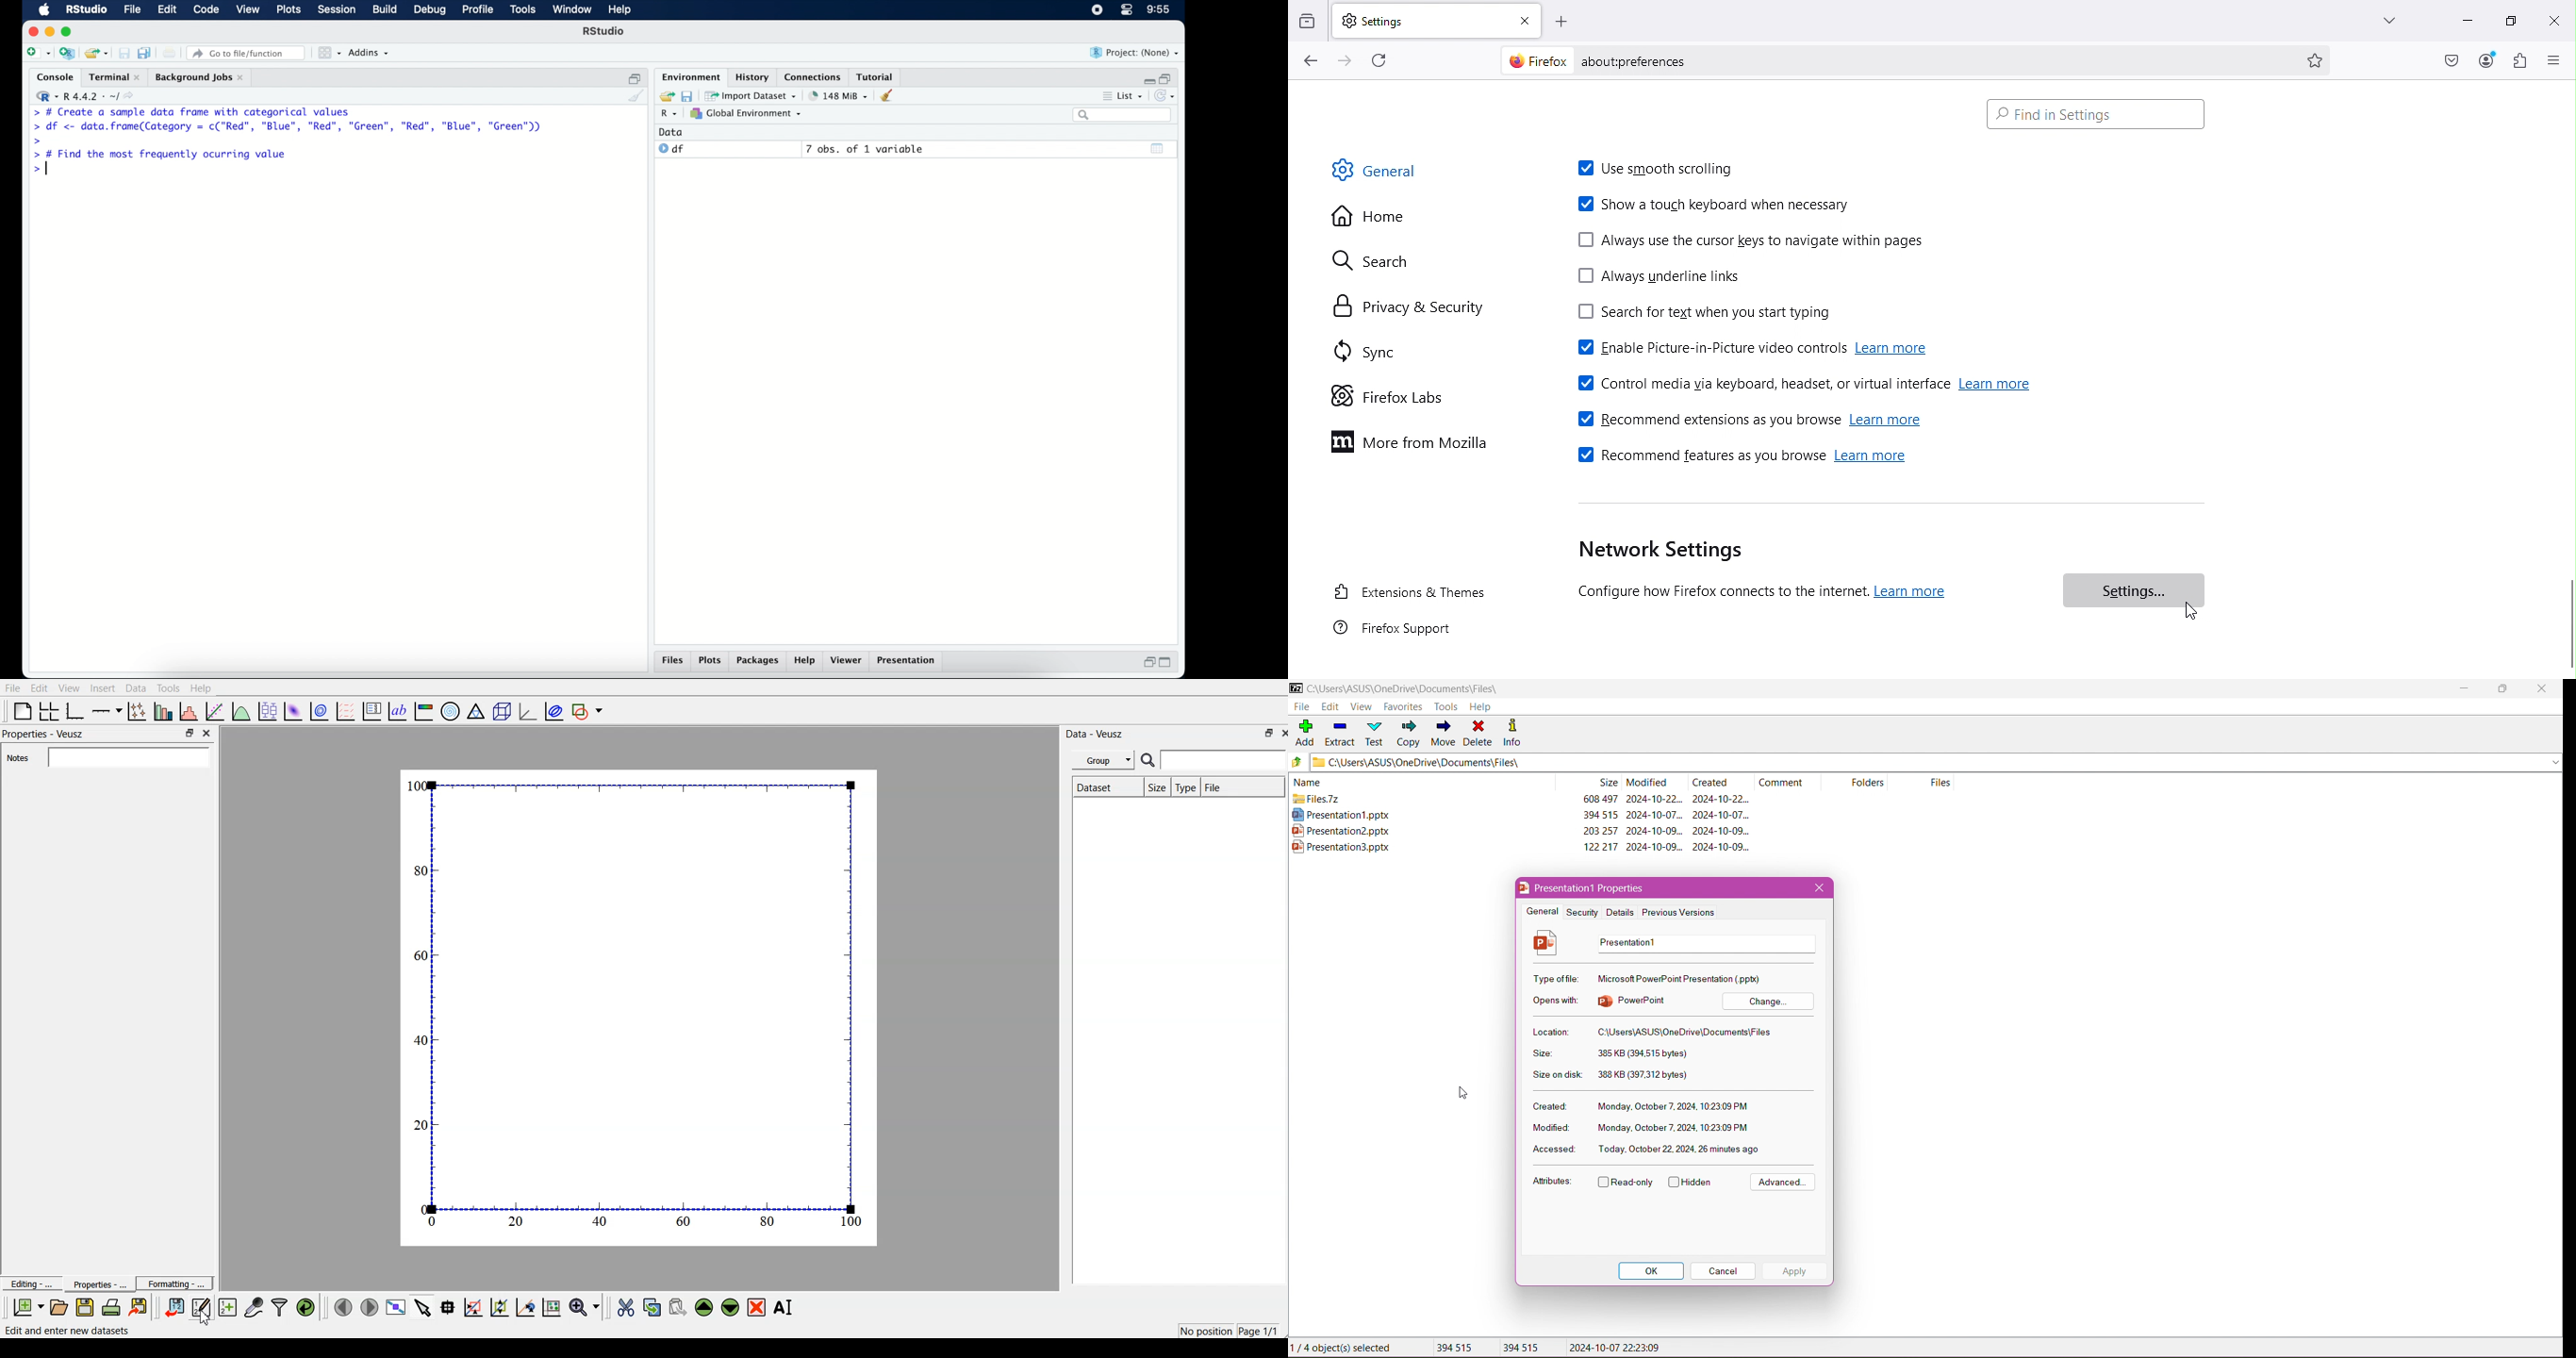  I want to click on maximize, so click(69, 33).